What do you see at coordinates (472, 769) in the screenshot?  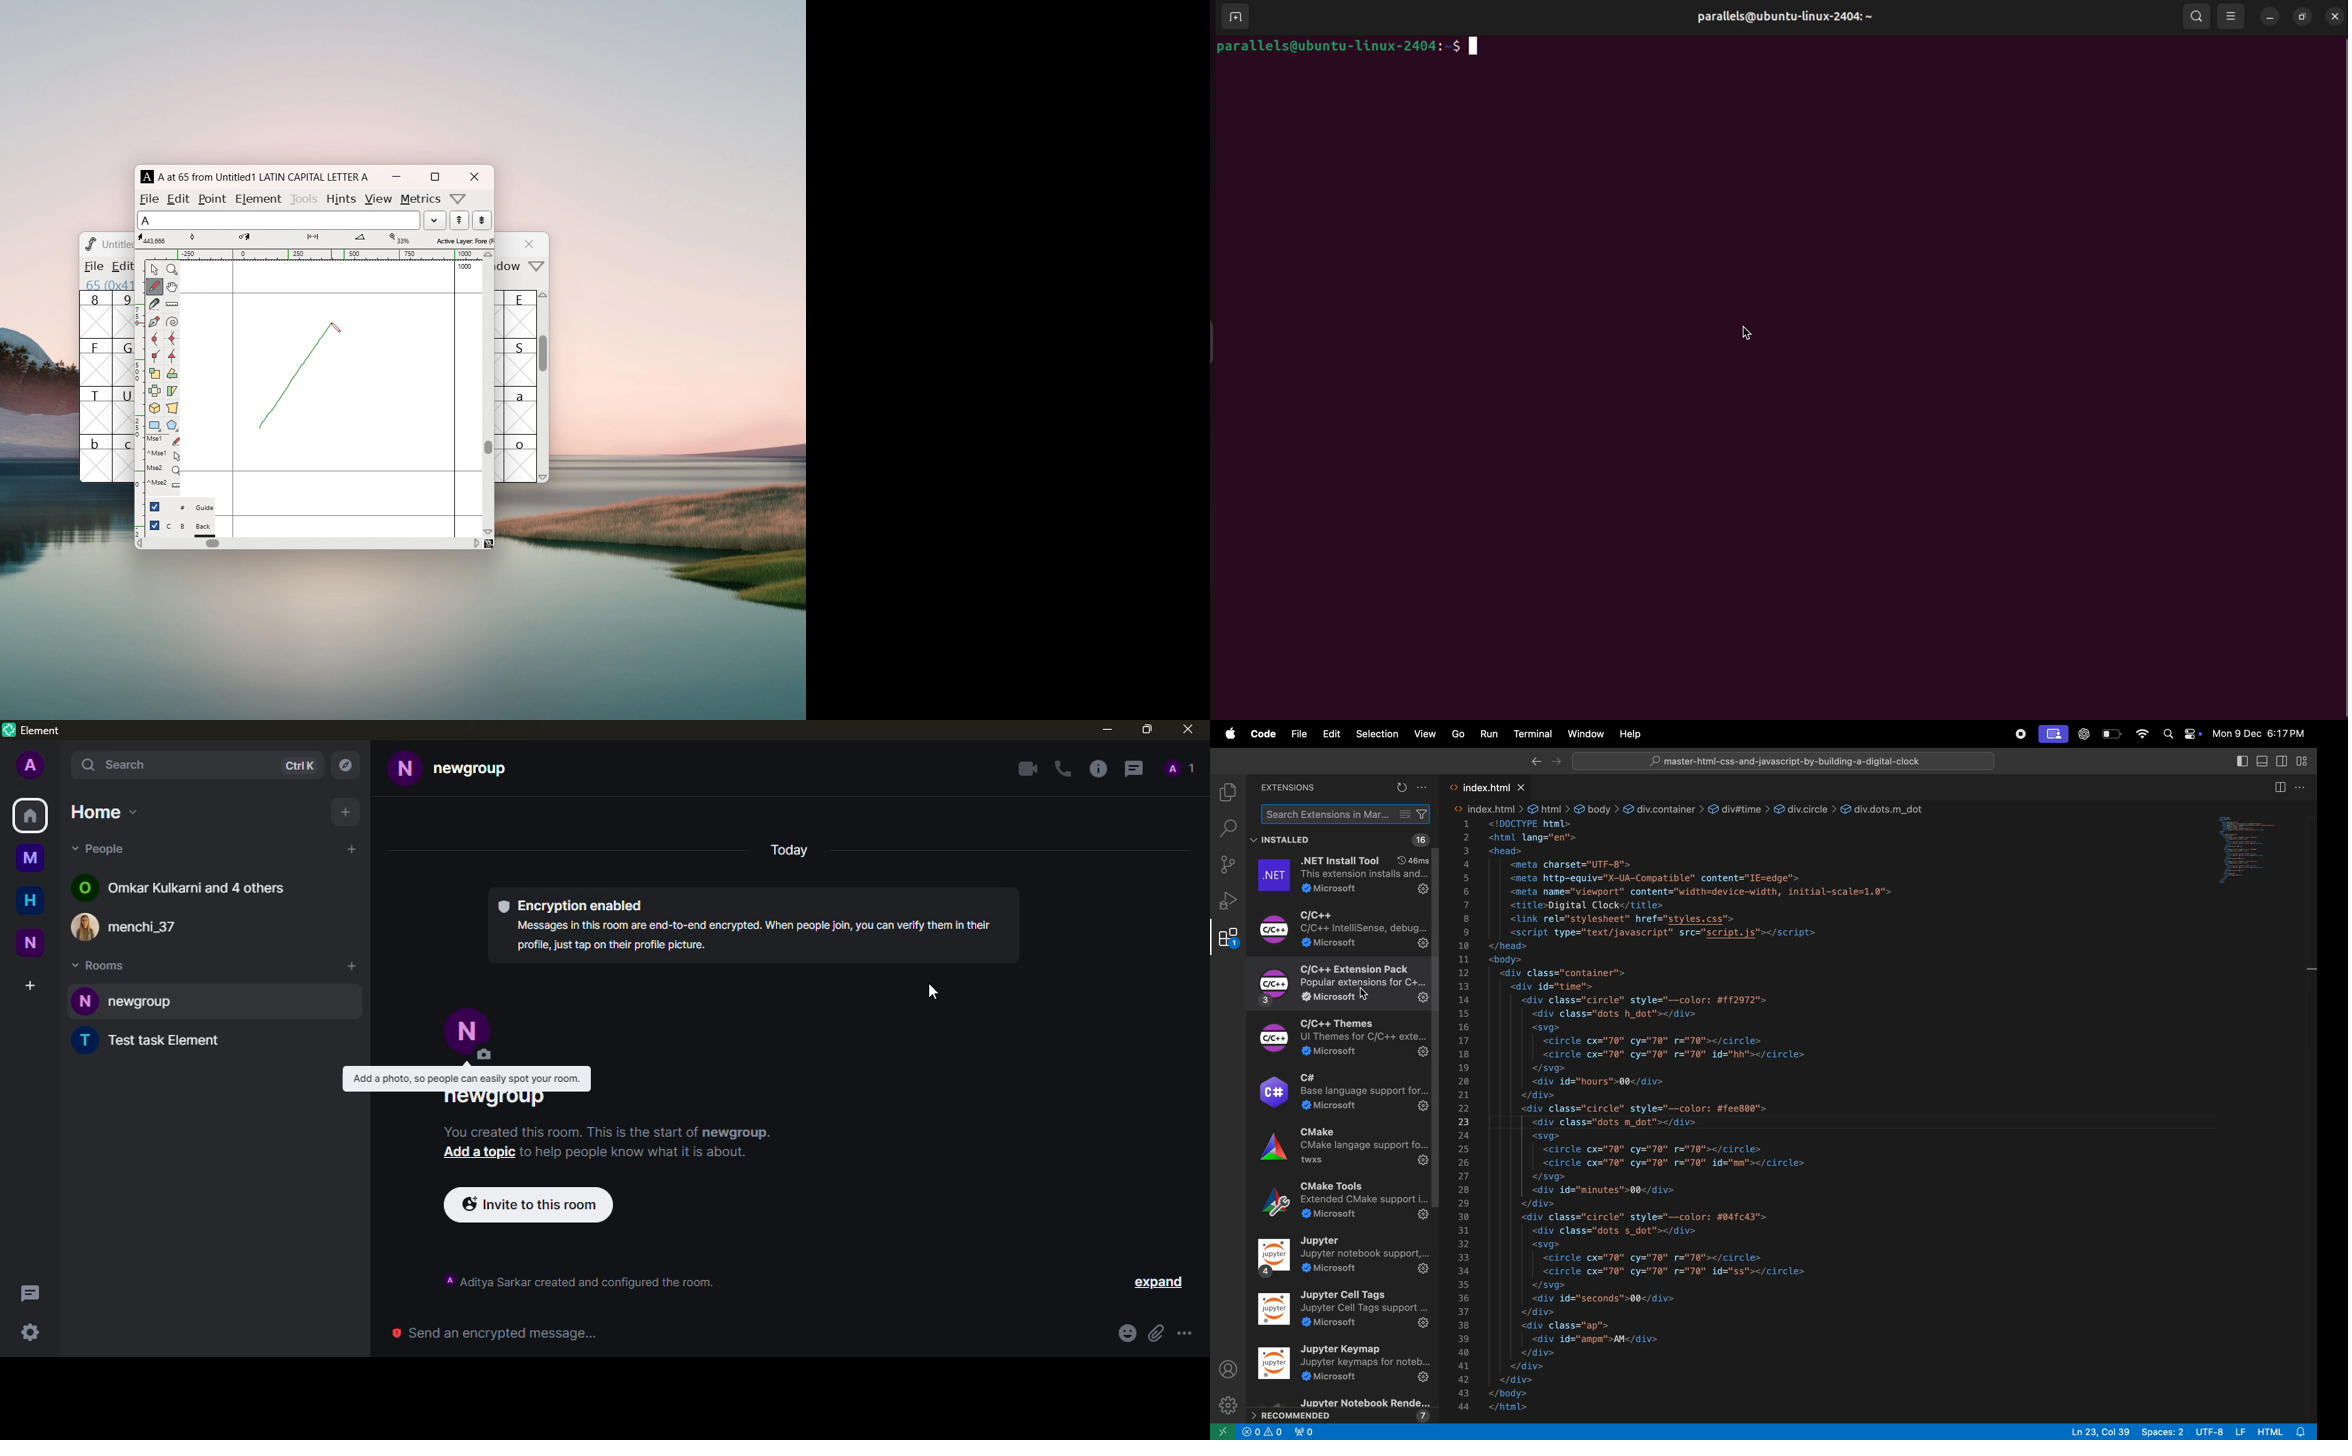 I see `newgroup` at bounding box center [472, 769].